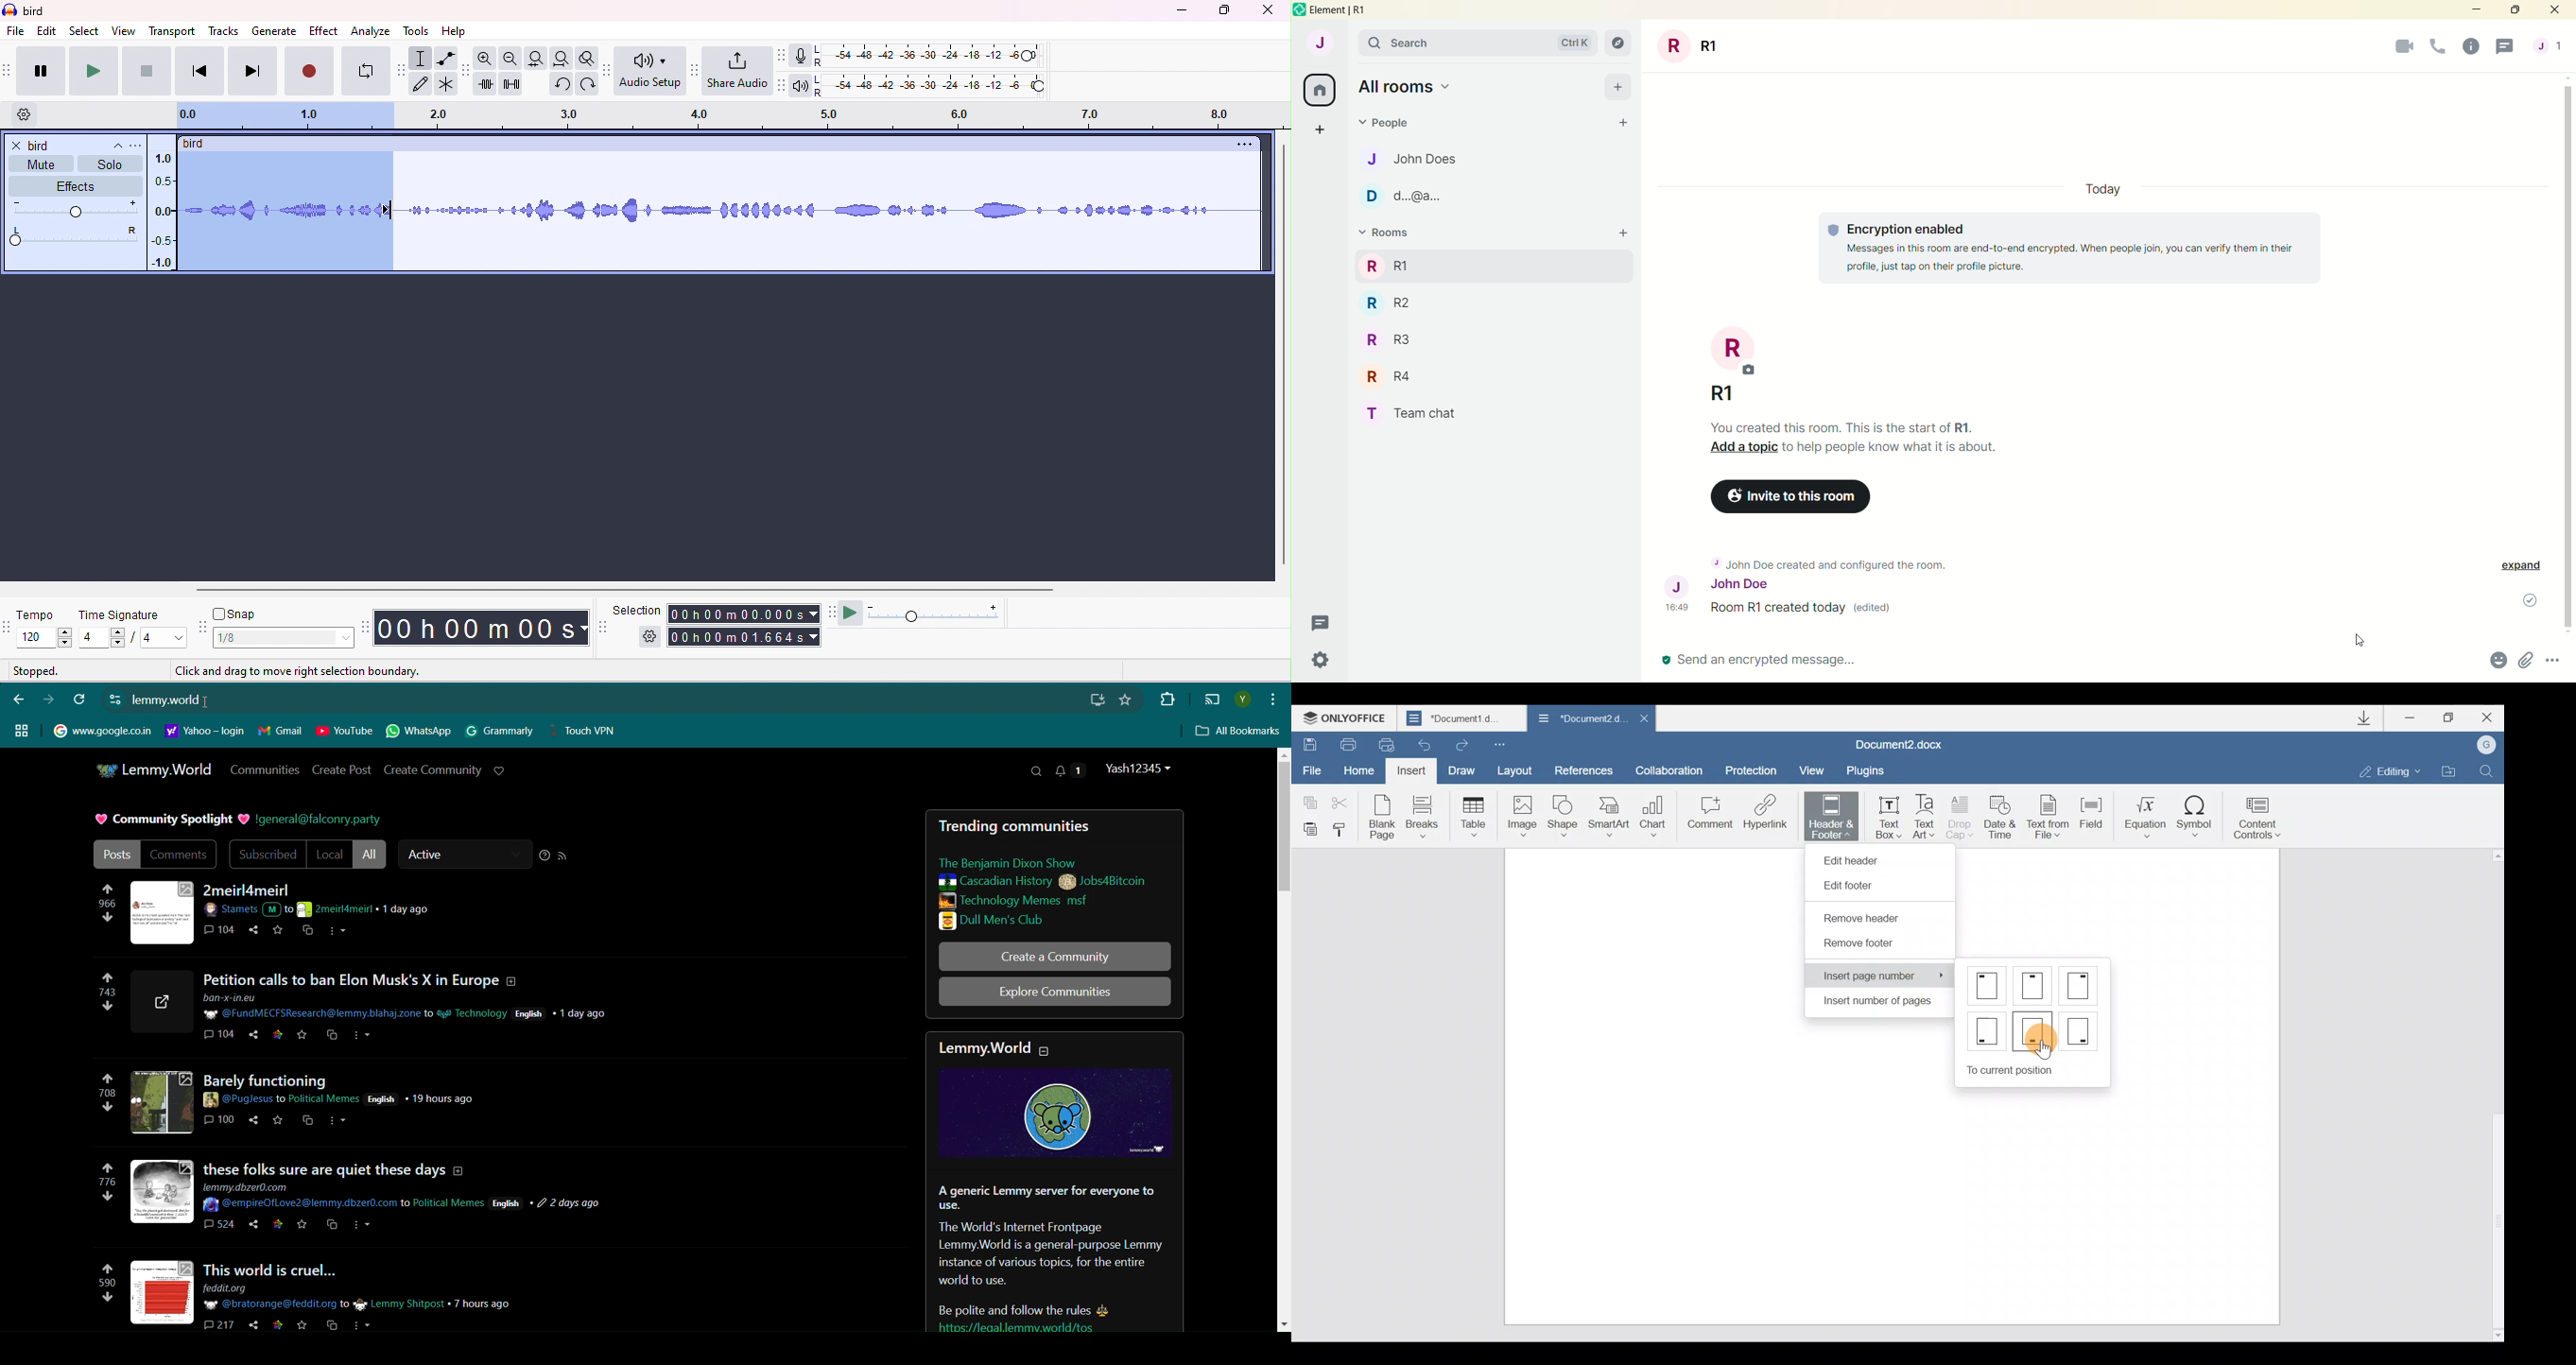 This screenshot has width=2576, height=1372. Describe the element at coordinates (2081, 985) in the screenshot. I see `Position 3` at that location.